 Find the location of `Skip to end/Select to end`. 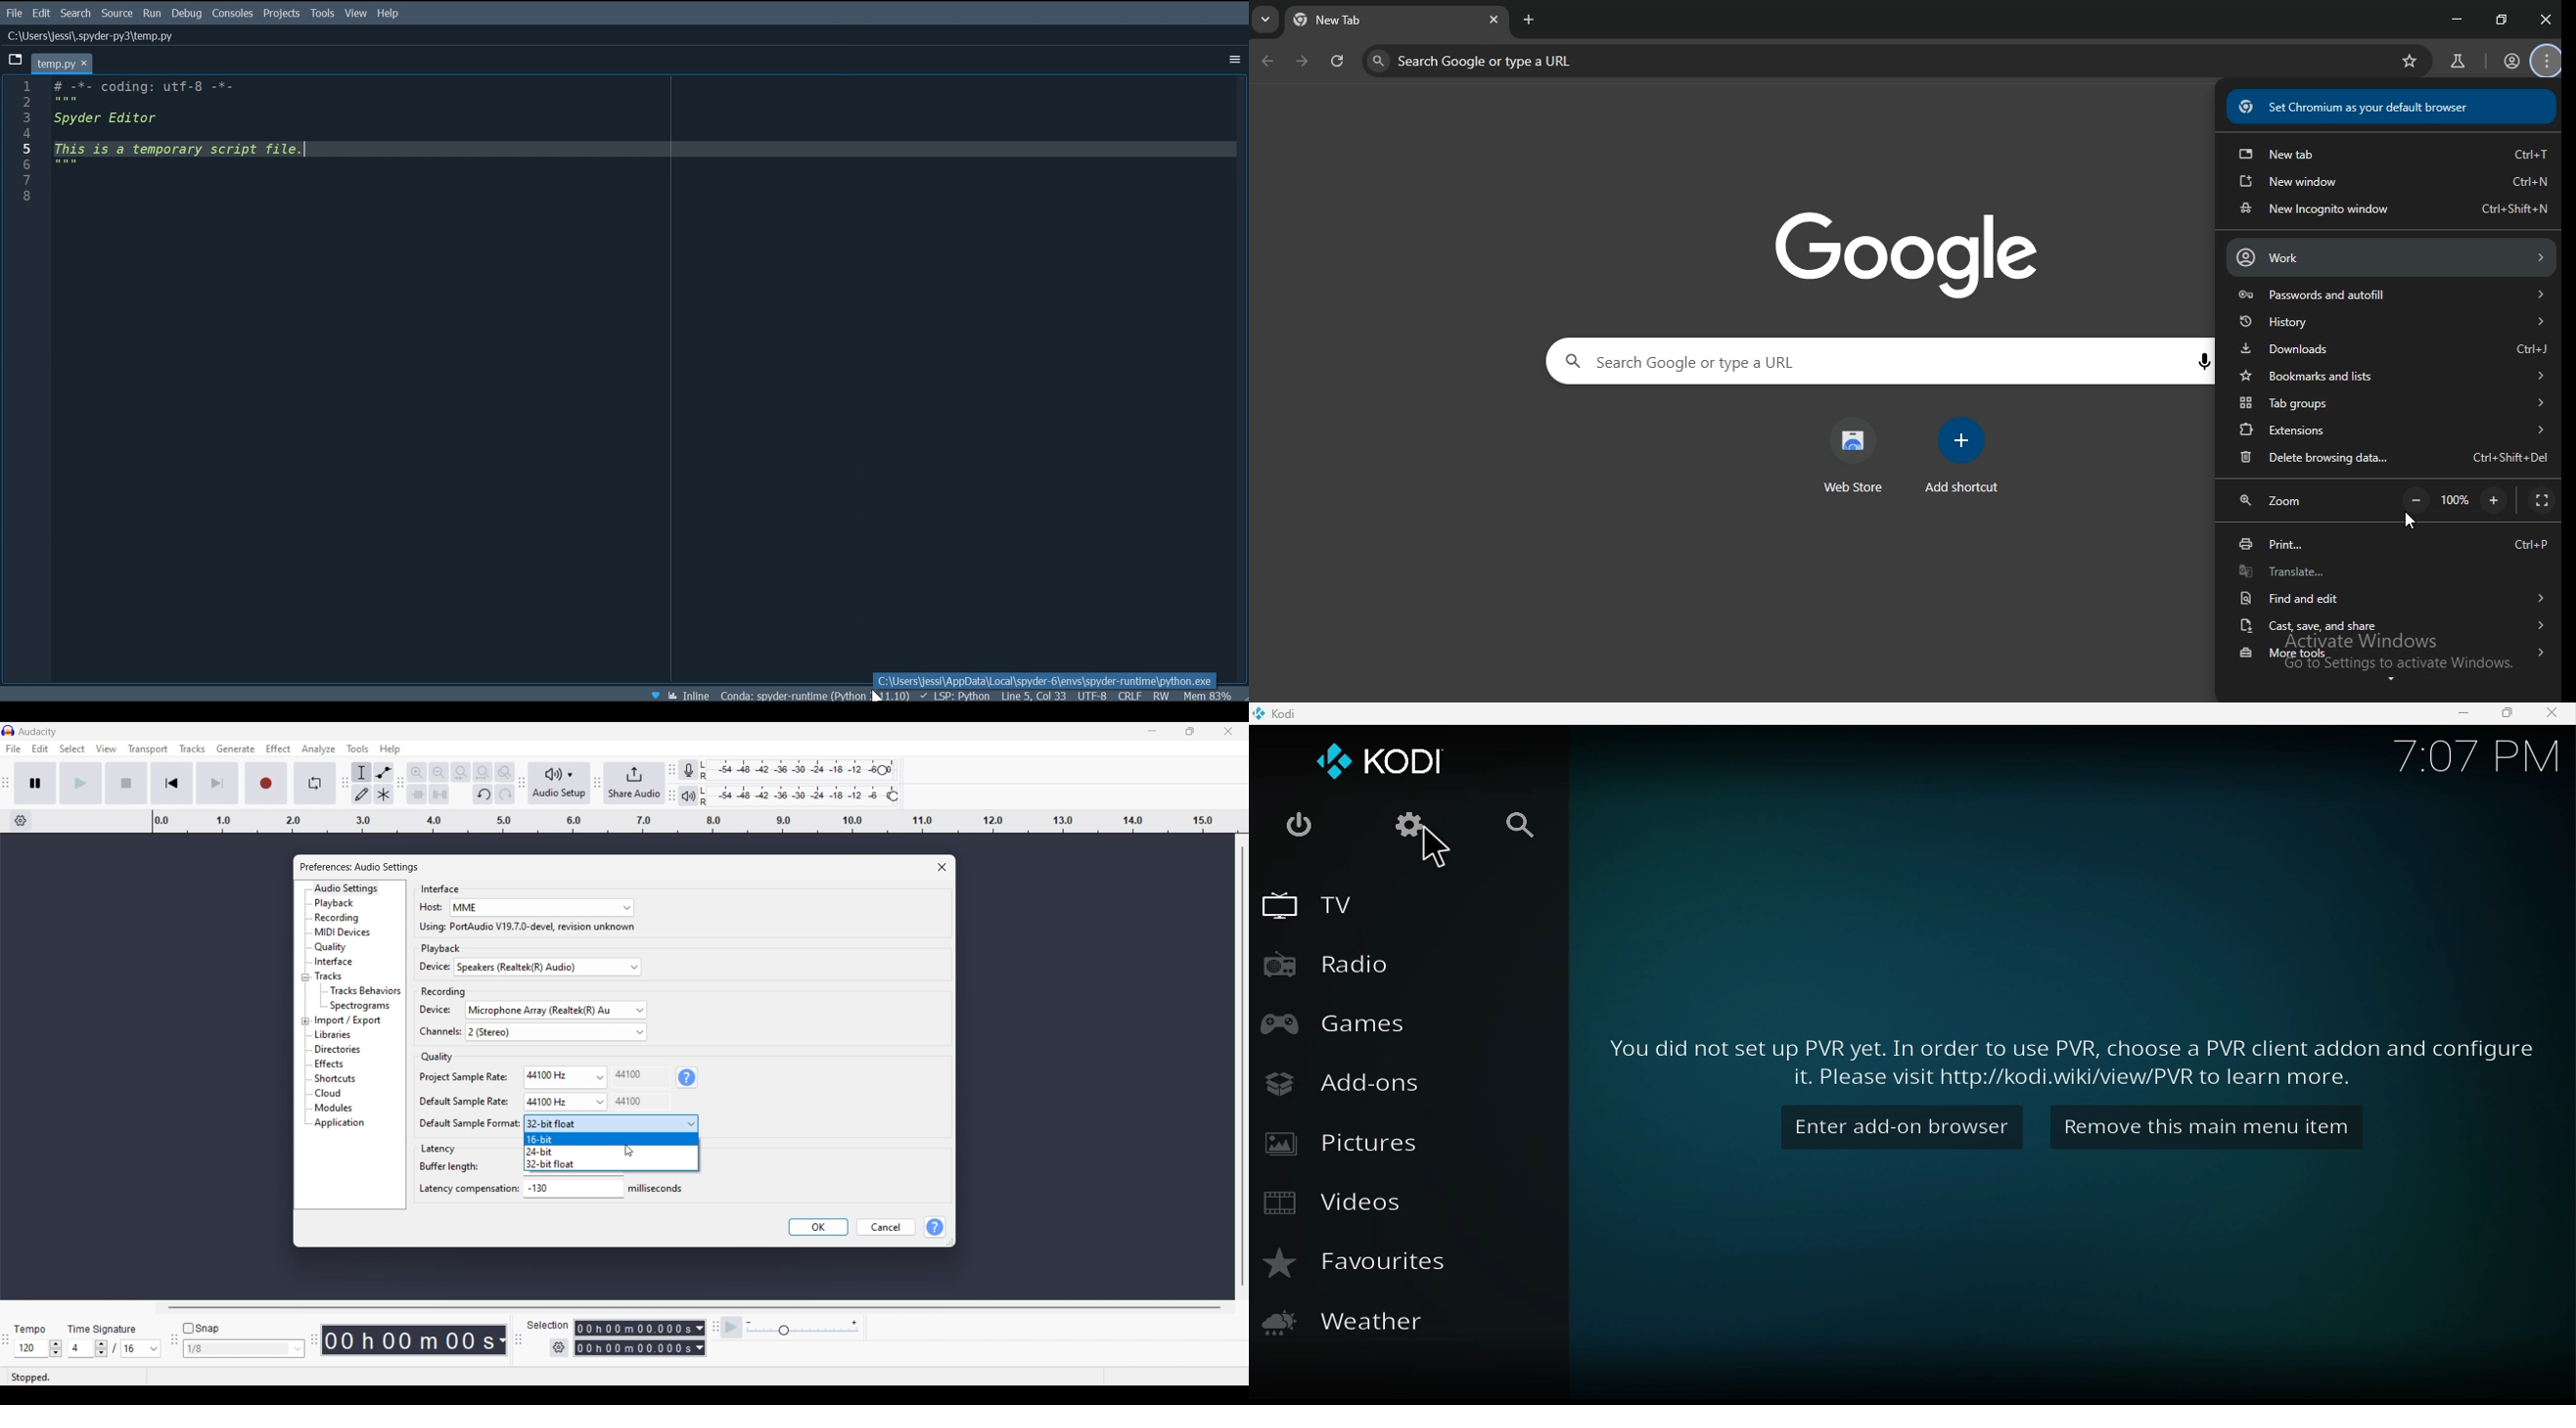

Skip to end/Select to end is located at coordinates (217, 783).